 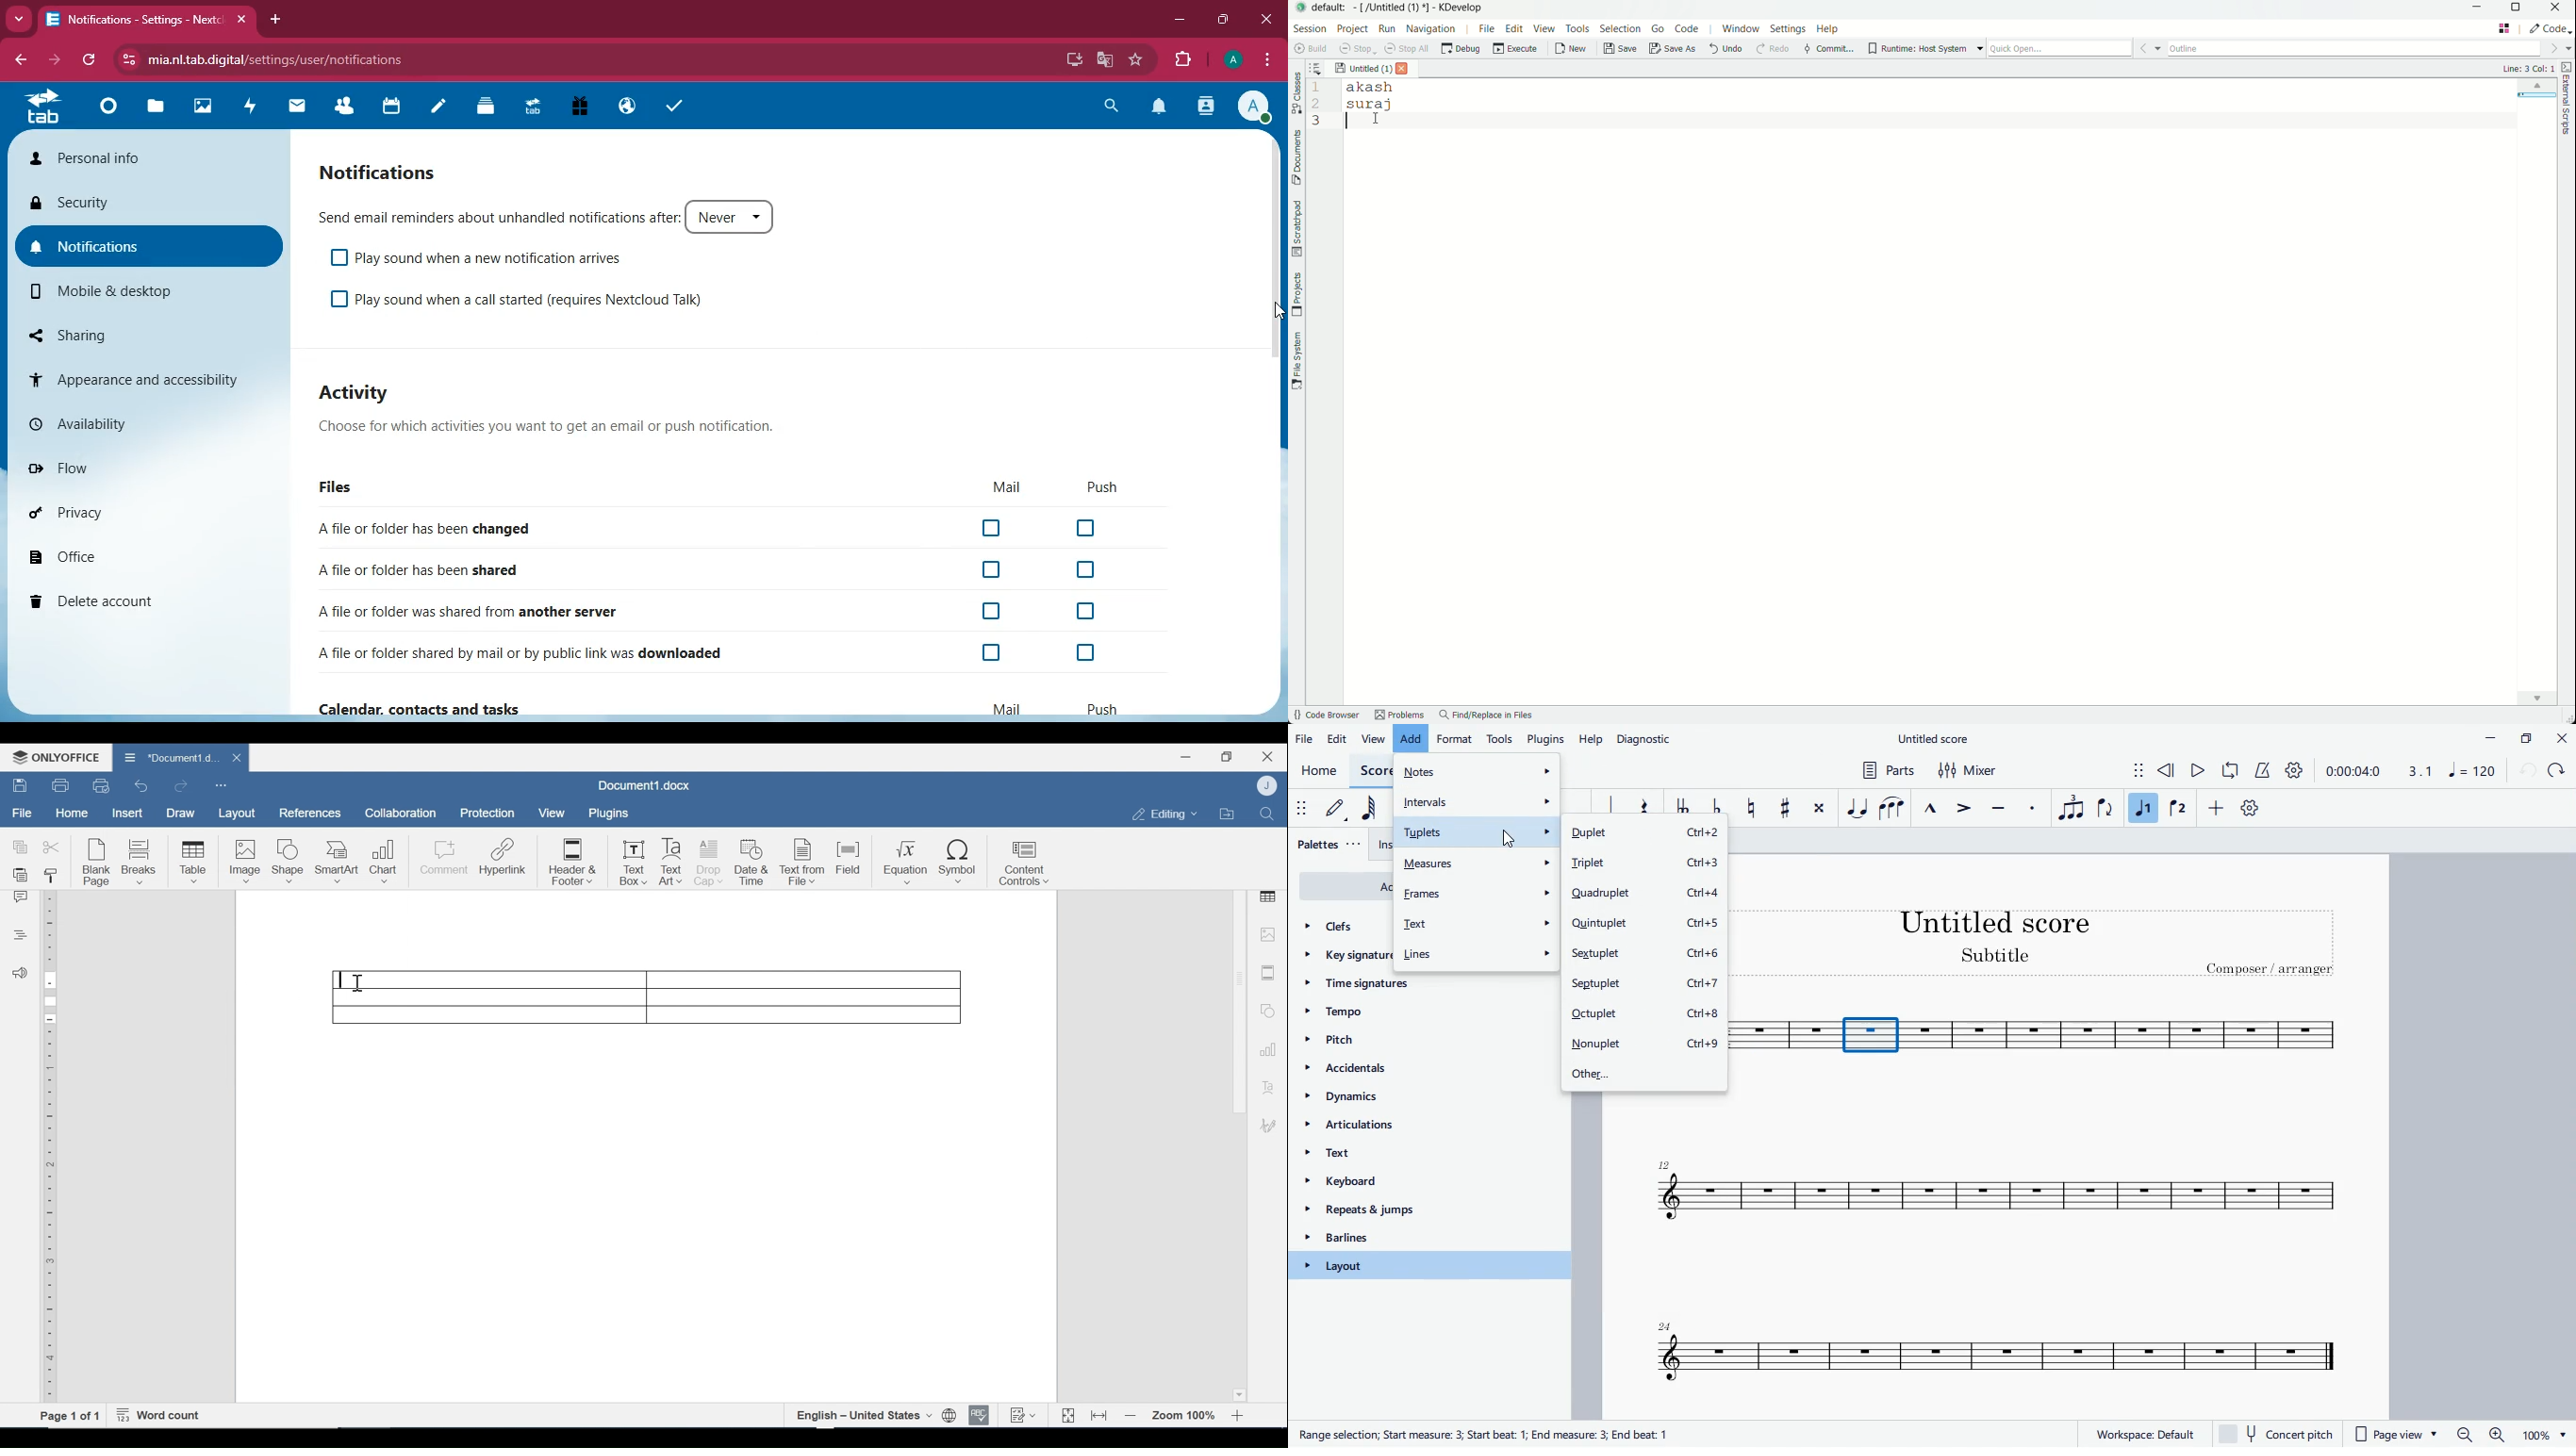 What do you see at coordinates (646, 784) in the screenshot?
I see `Document1.docx` at bounding box center [646, 784].